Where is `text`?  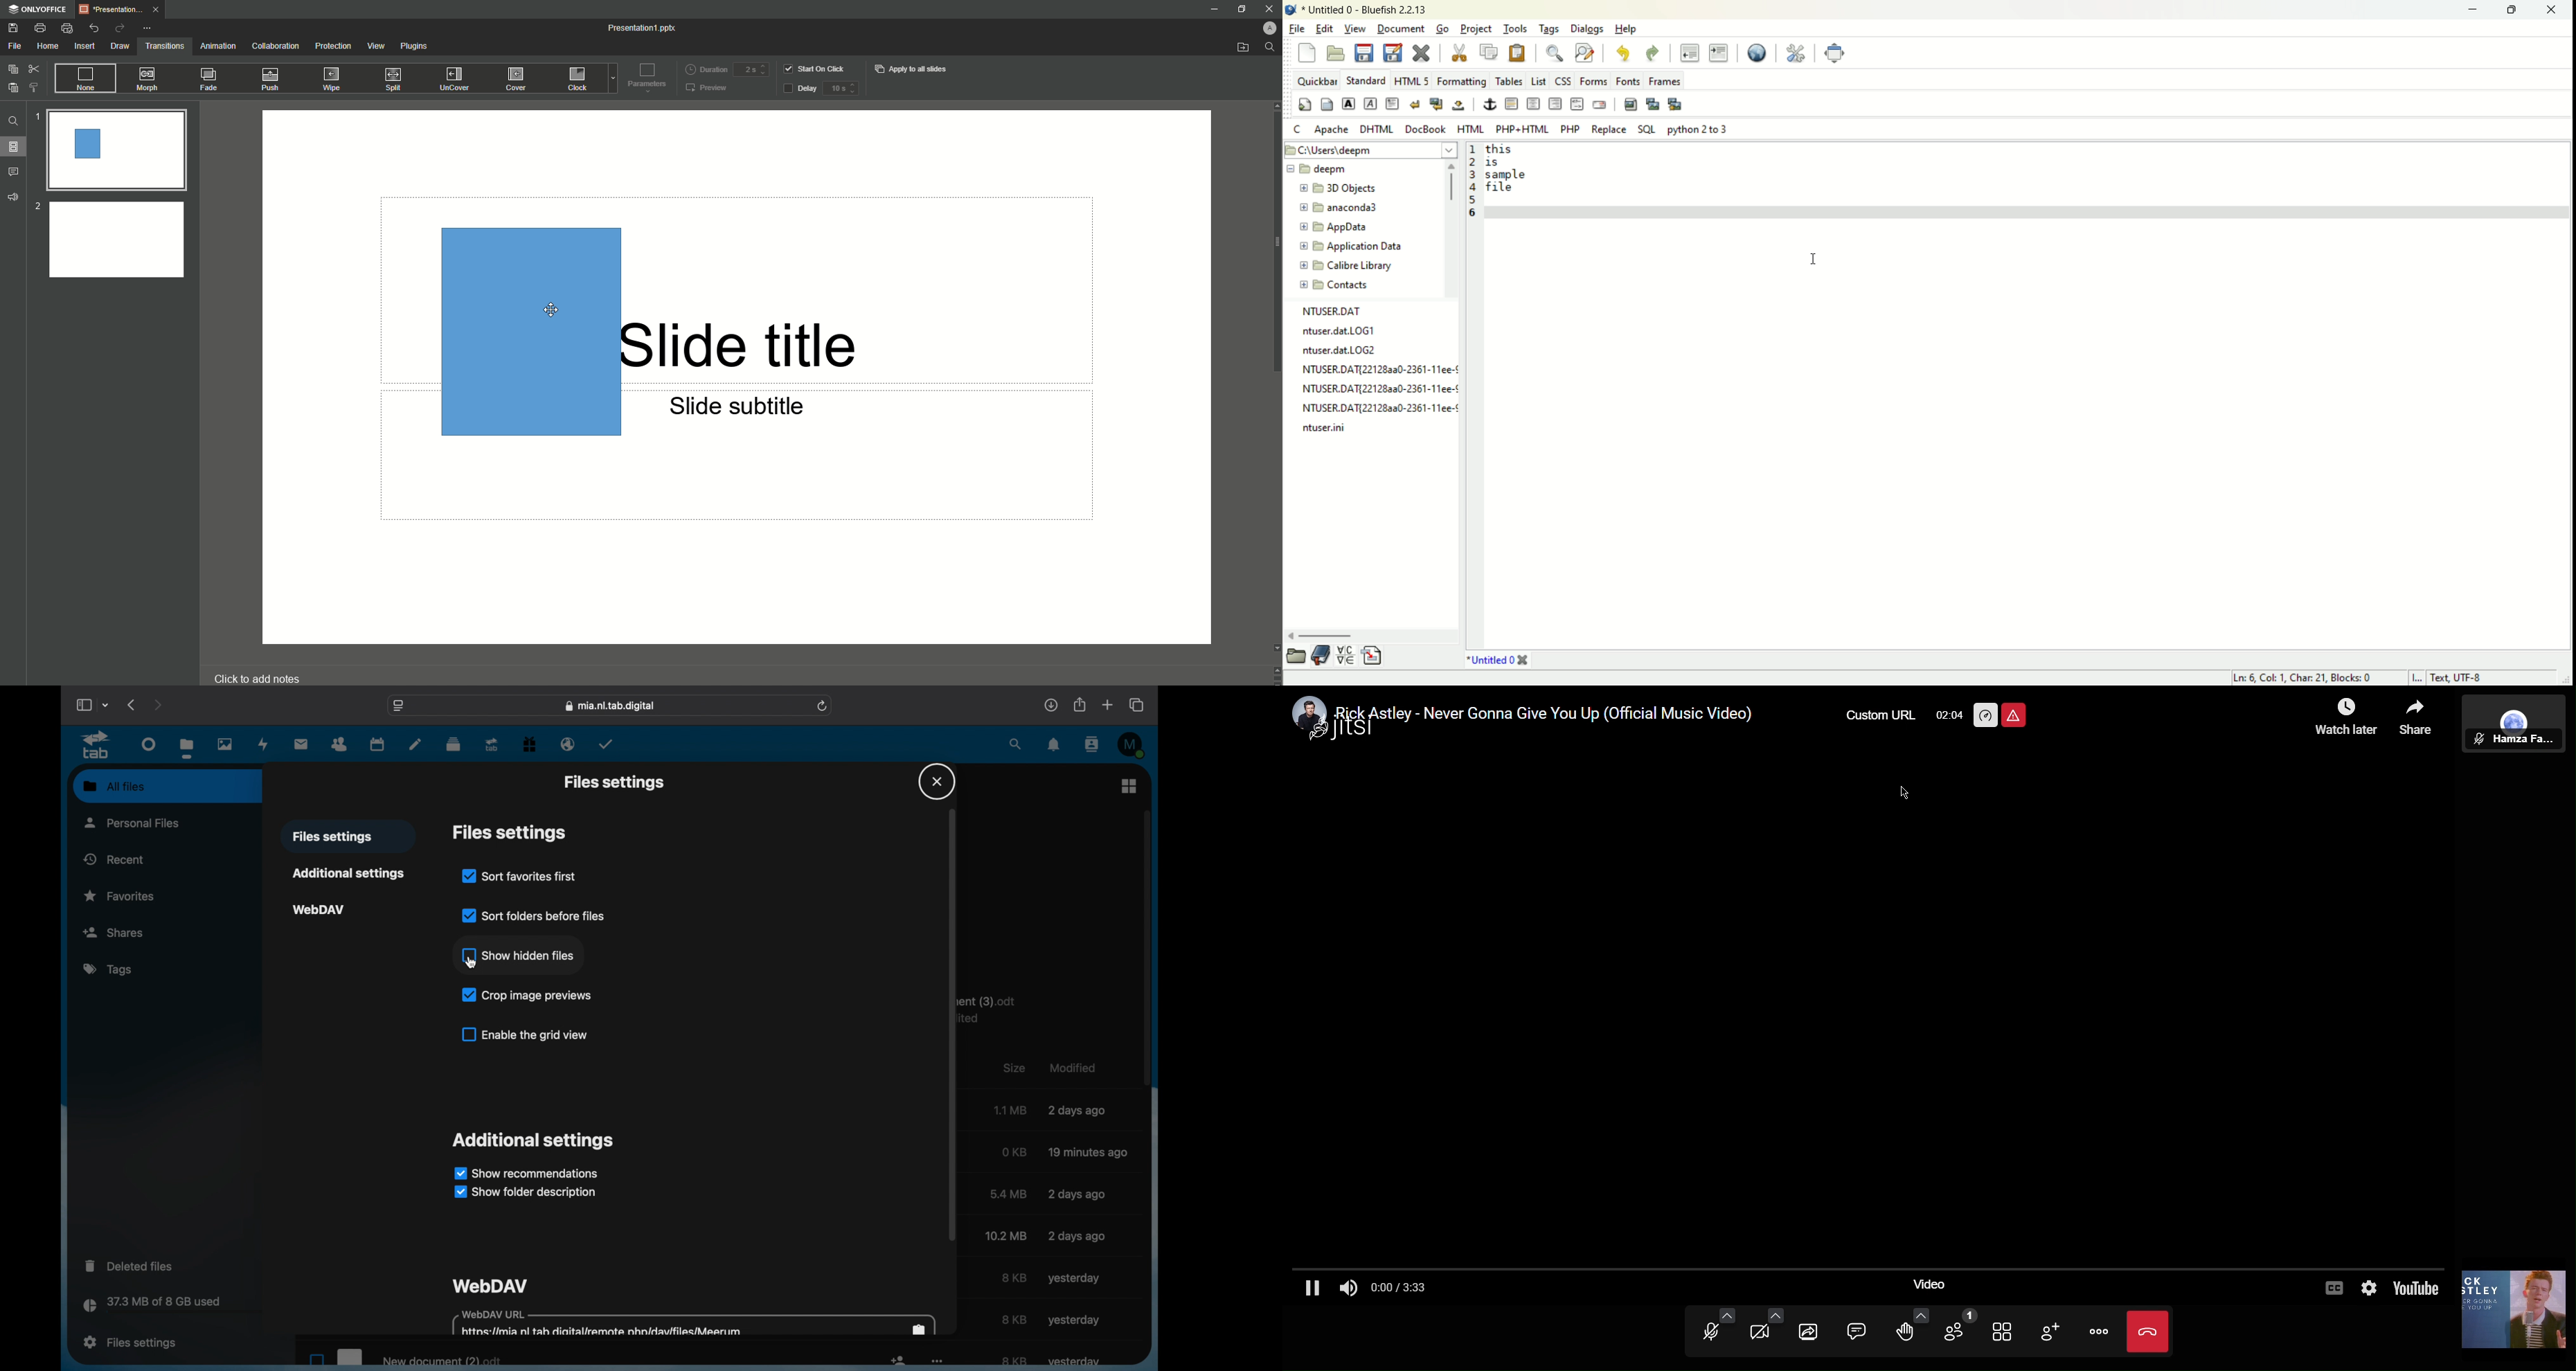 text is located at coordinates (1375, 371).